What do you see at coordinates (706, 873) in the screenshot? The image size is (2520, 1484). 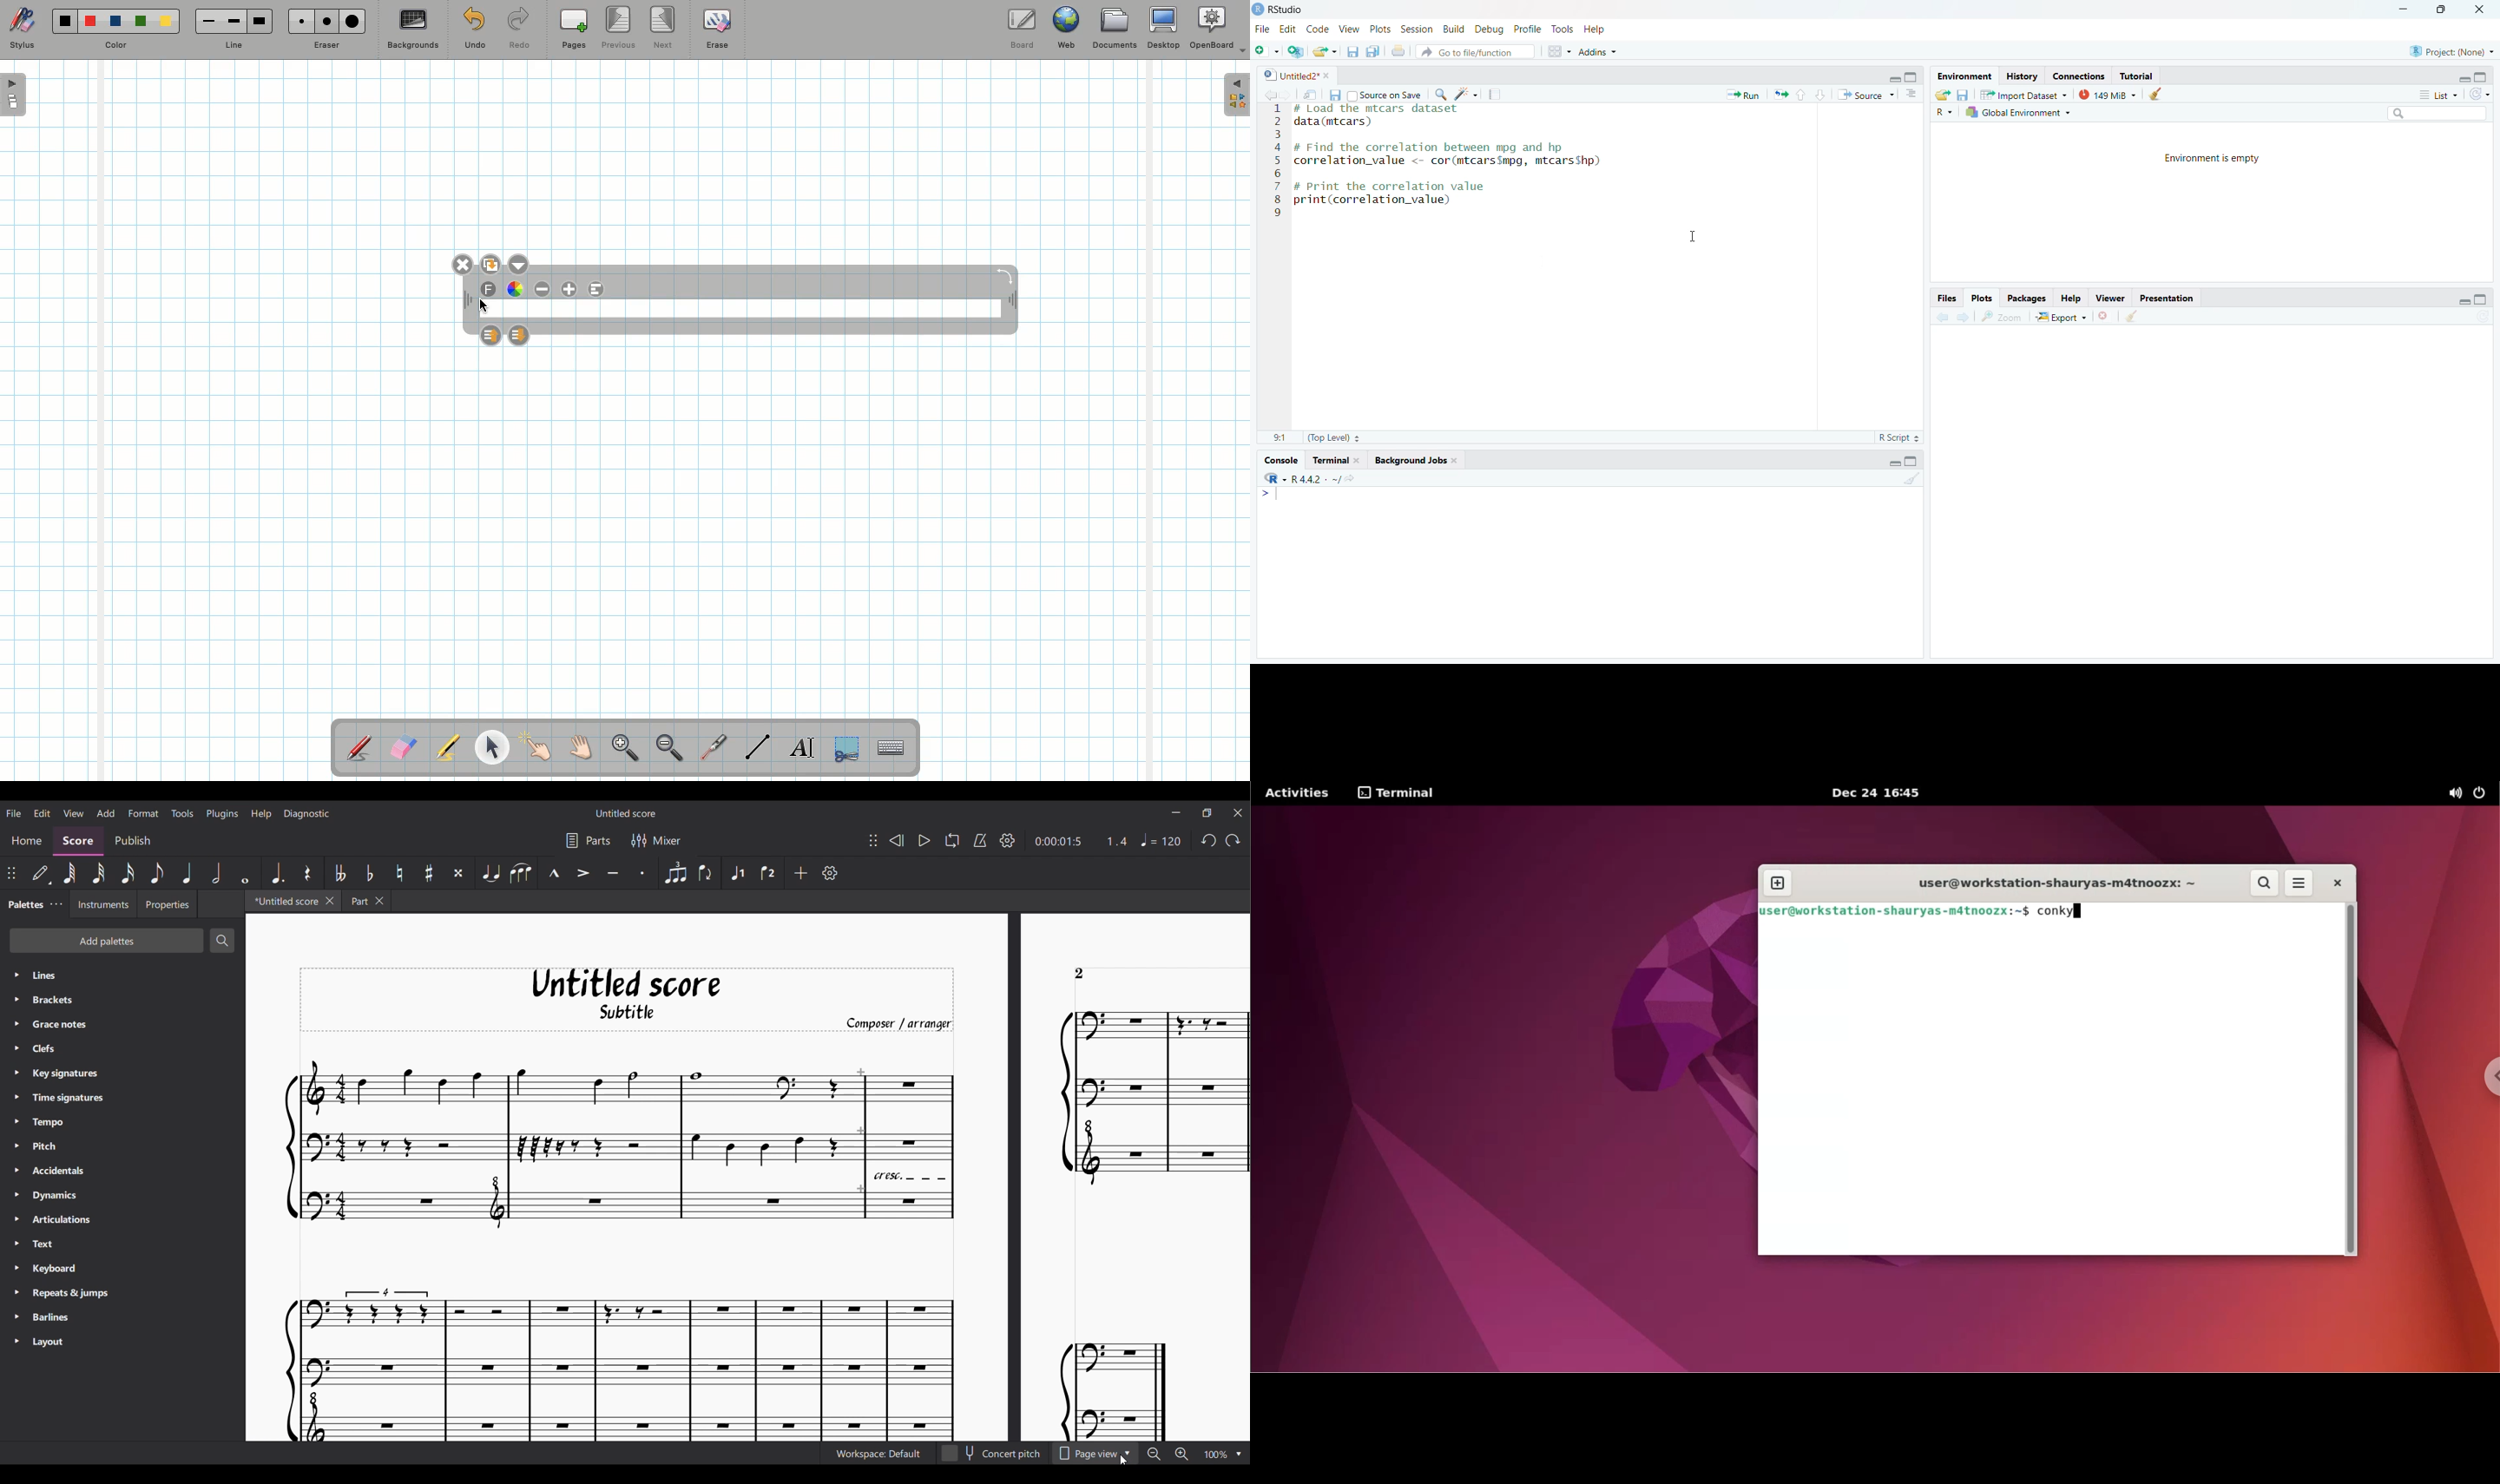 I see `Flip direction` at bounding box center [706, 873].